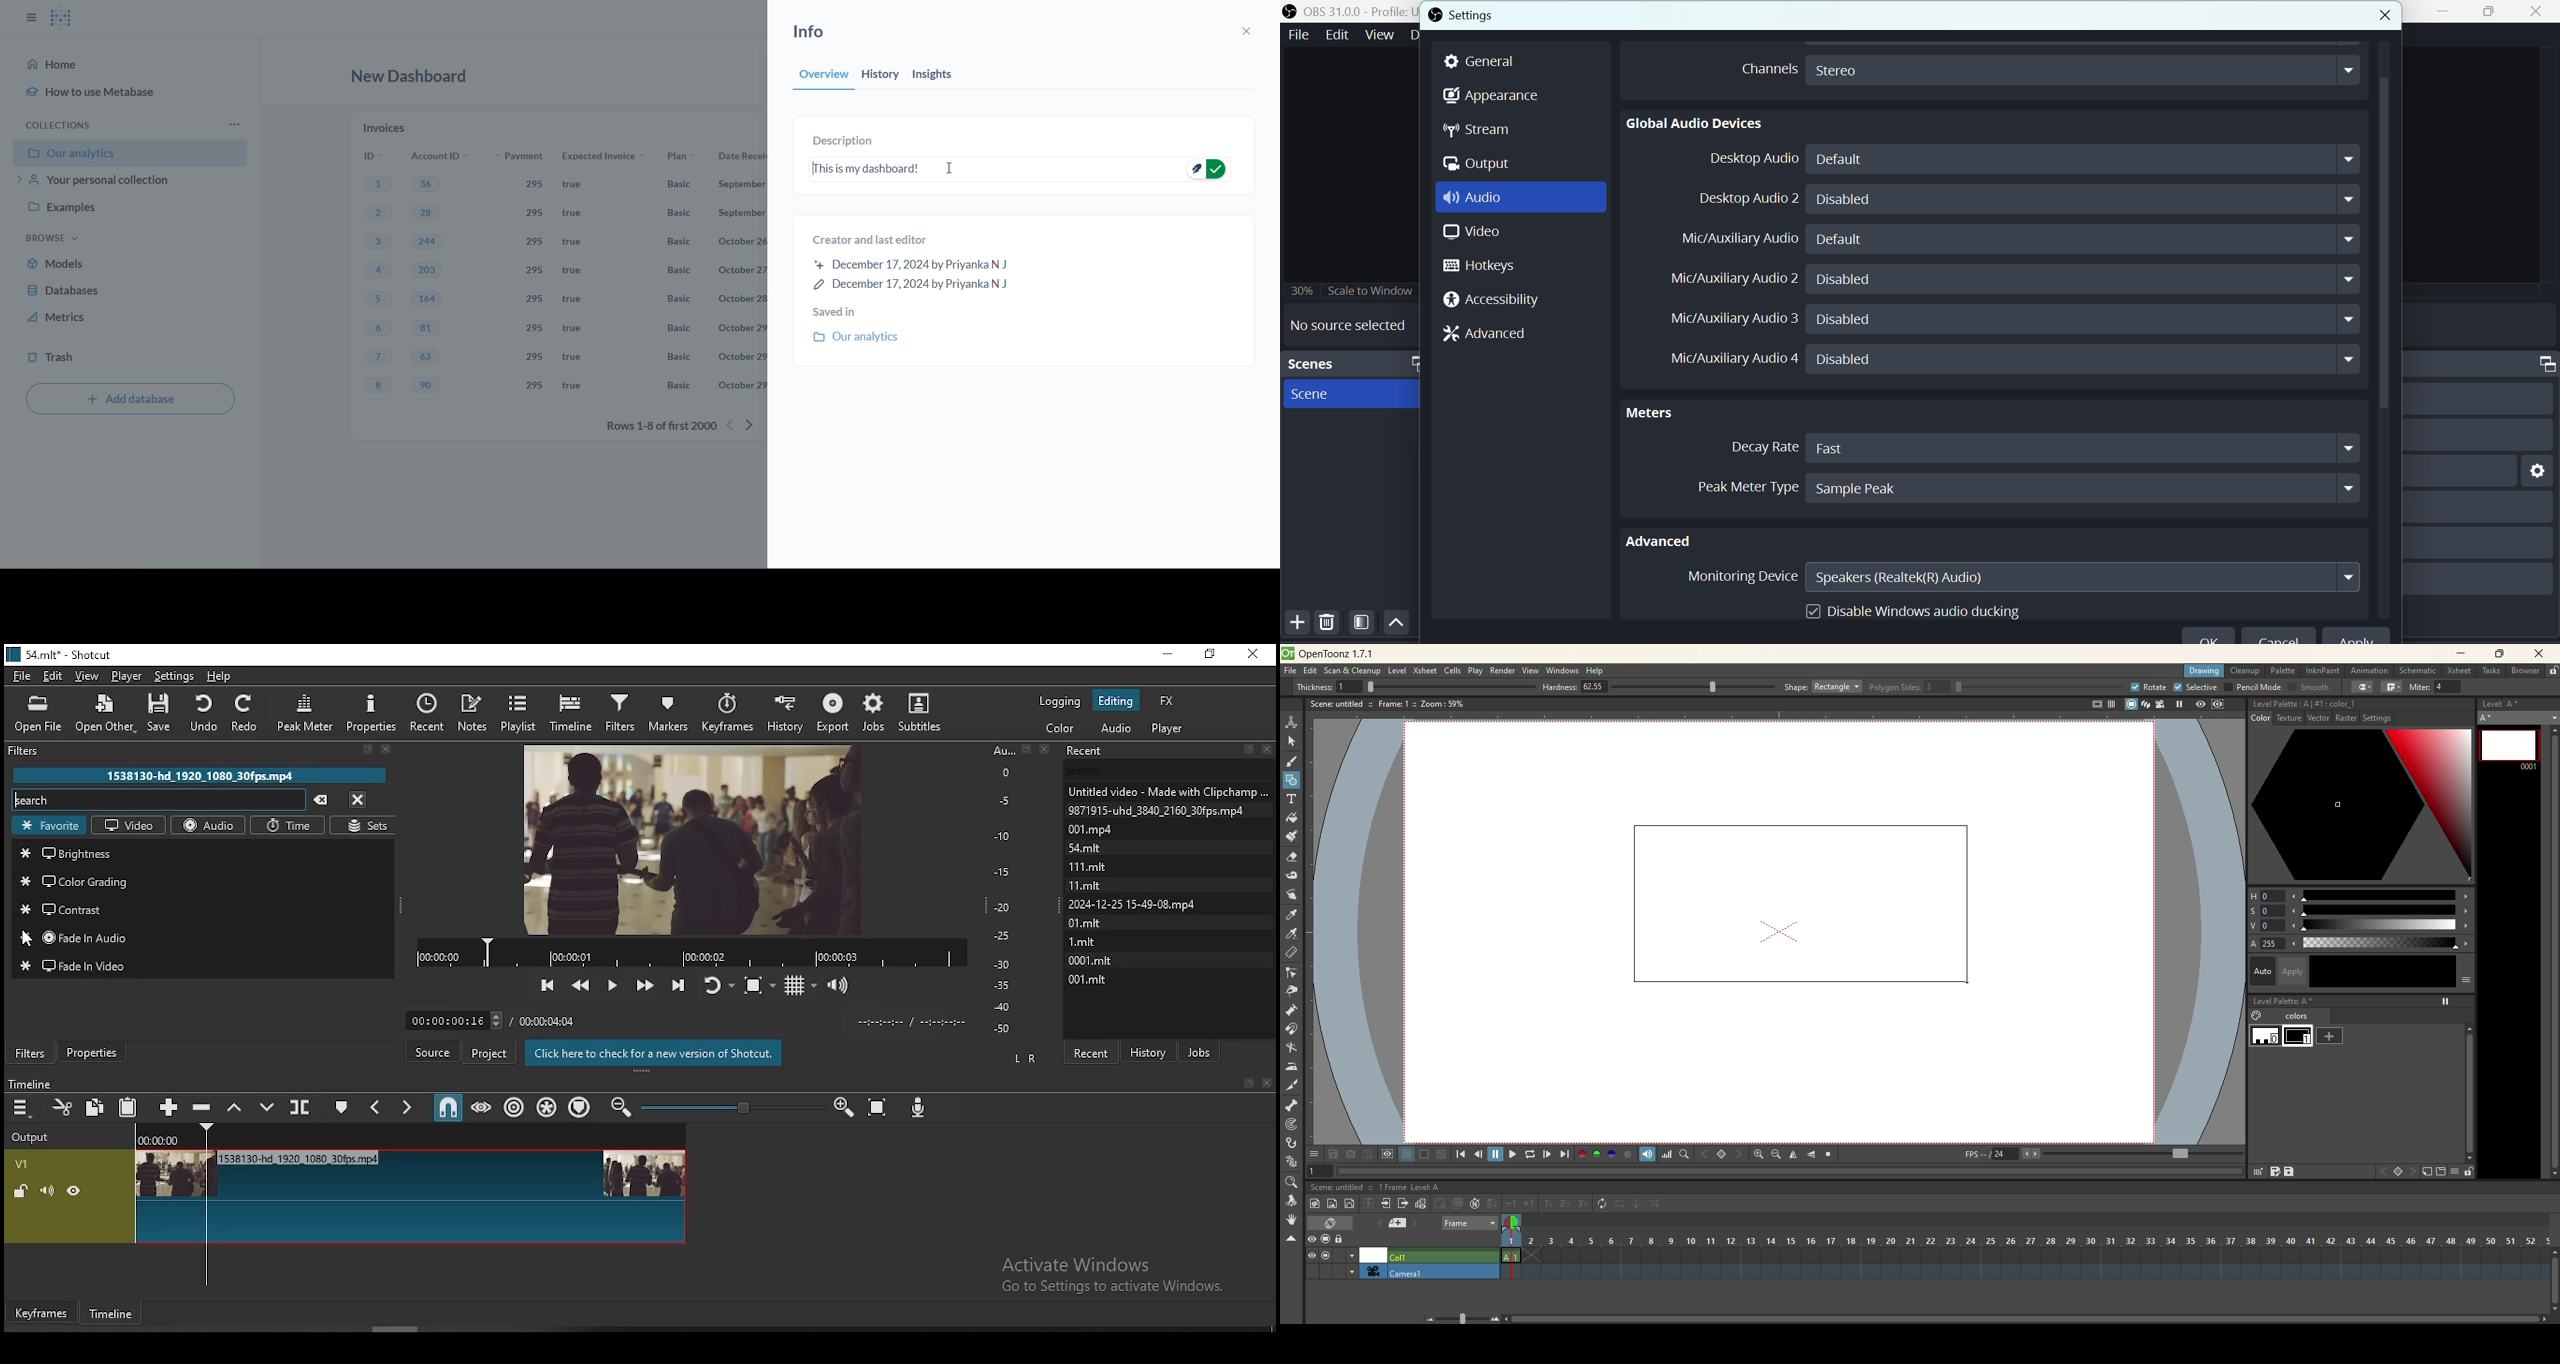 Image resolution: width=2576 pixels, height=1372 pixels. Describe the element at coordinates (2492, 12) in the screenshot. I see `maximise` at that location.